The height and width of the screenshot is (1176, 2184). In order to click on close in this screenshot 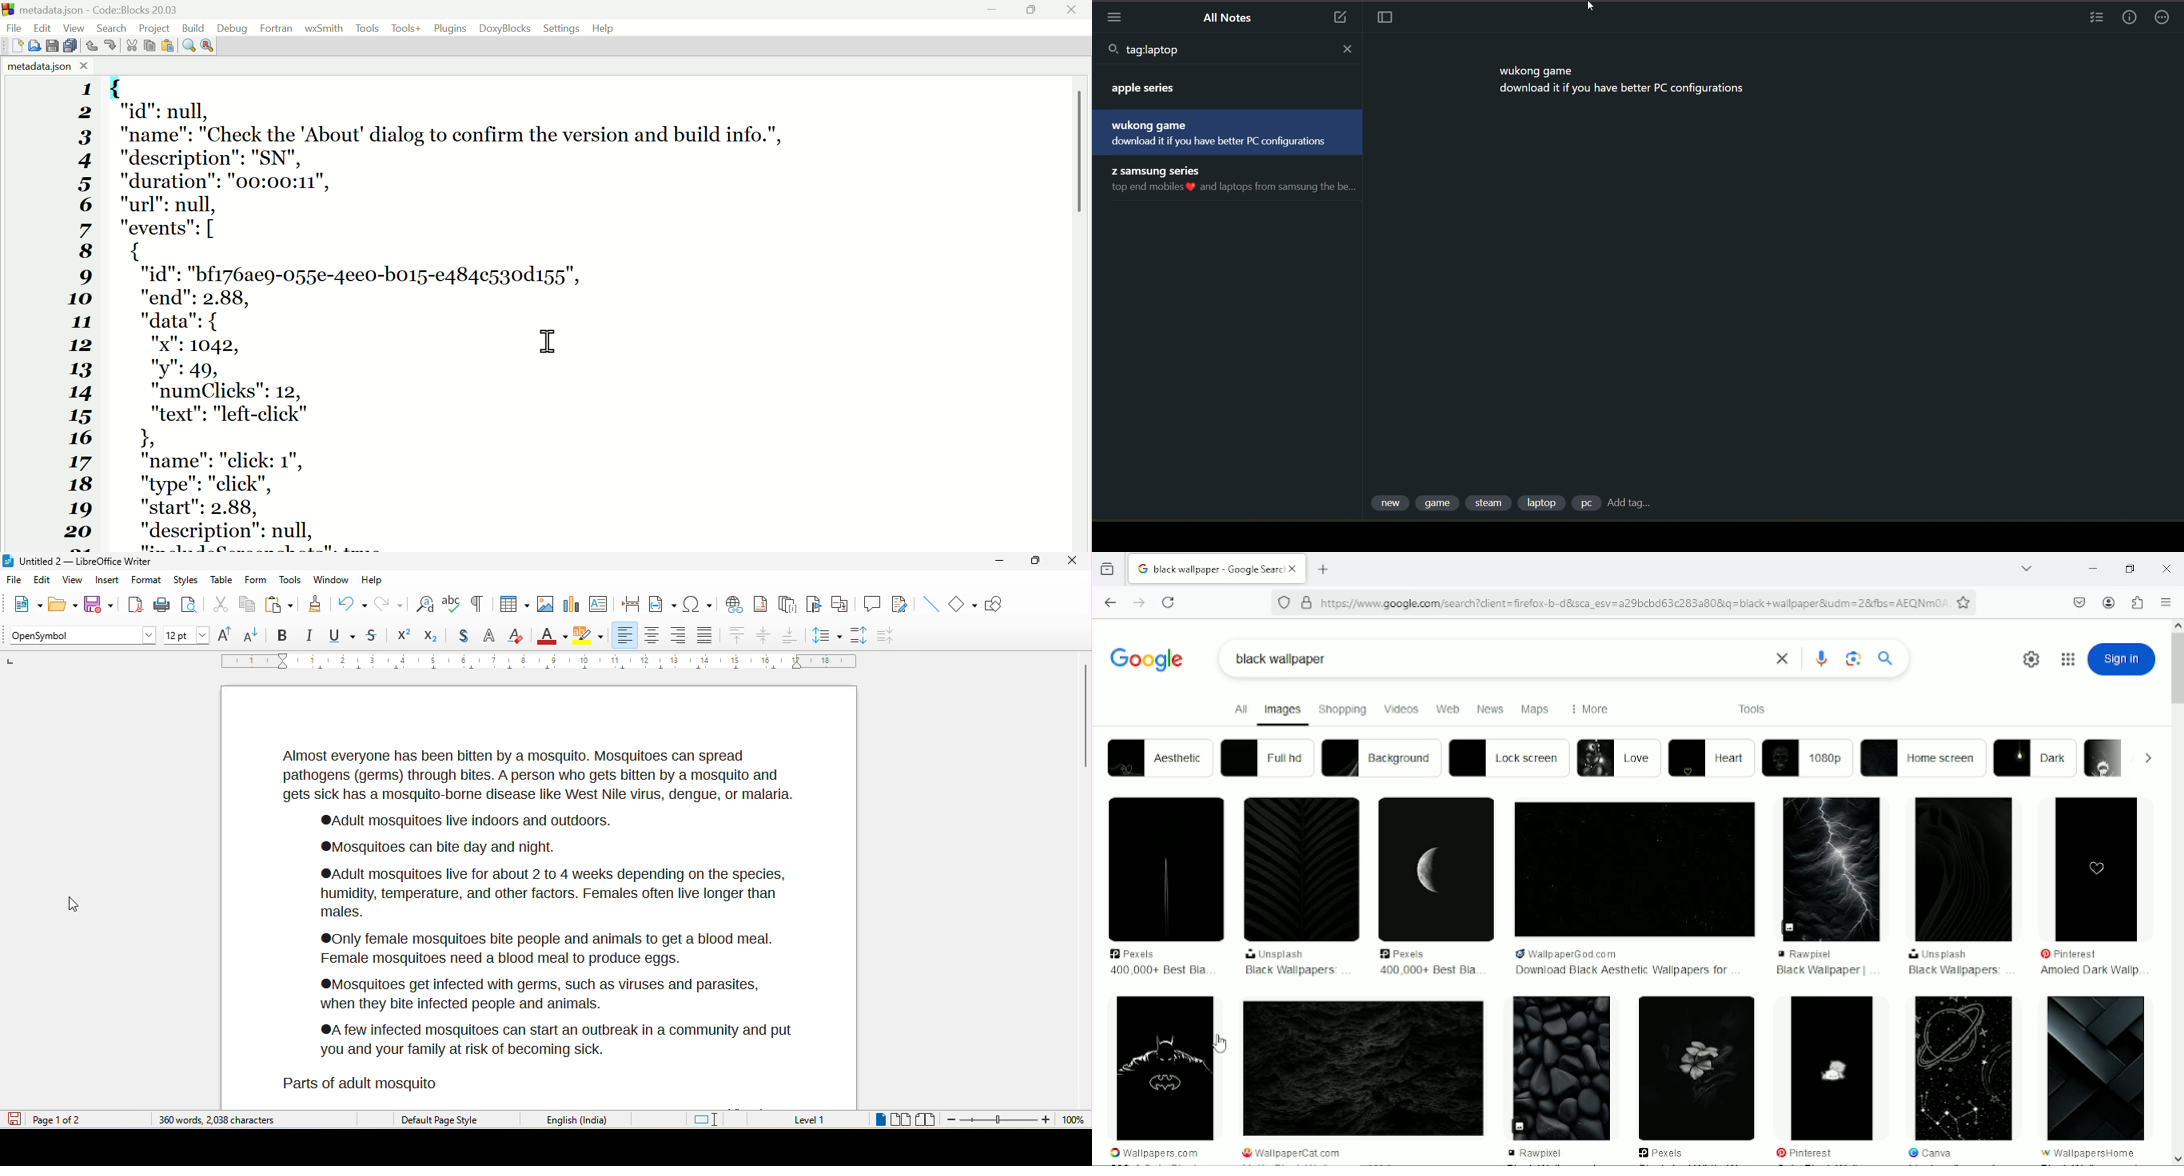, I will do `click(1296, 570)`.